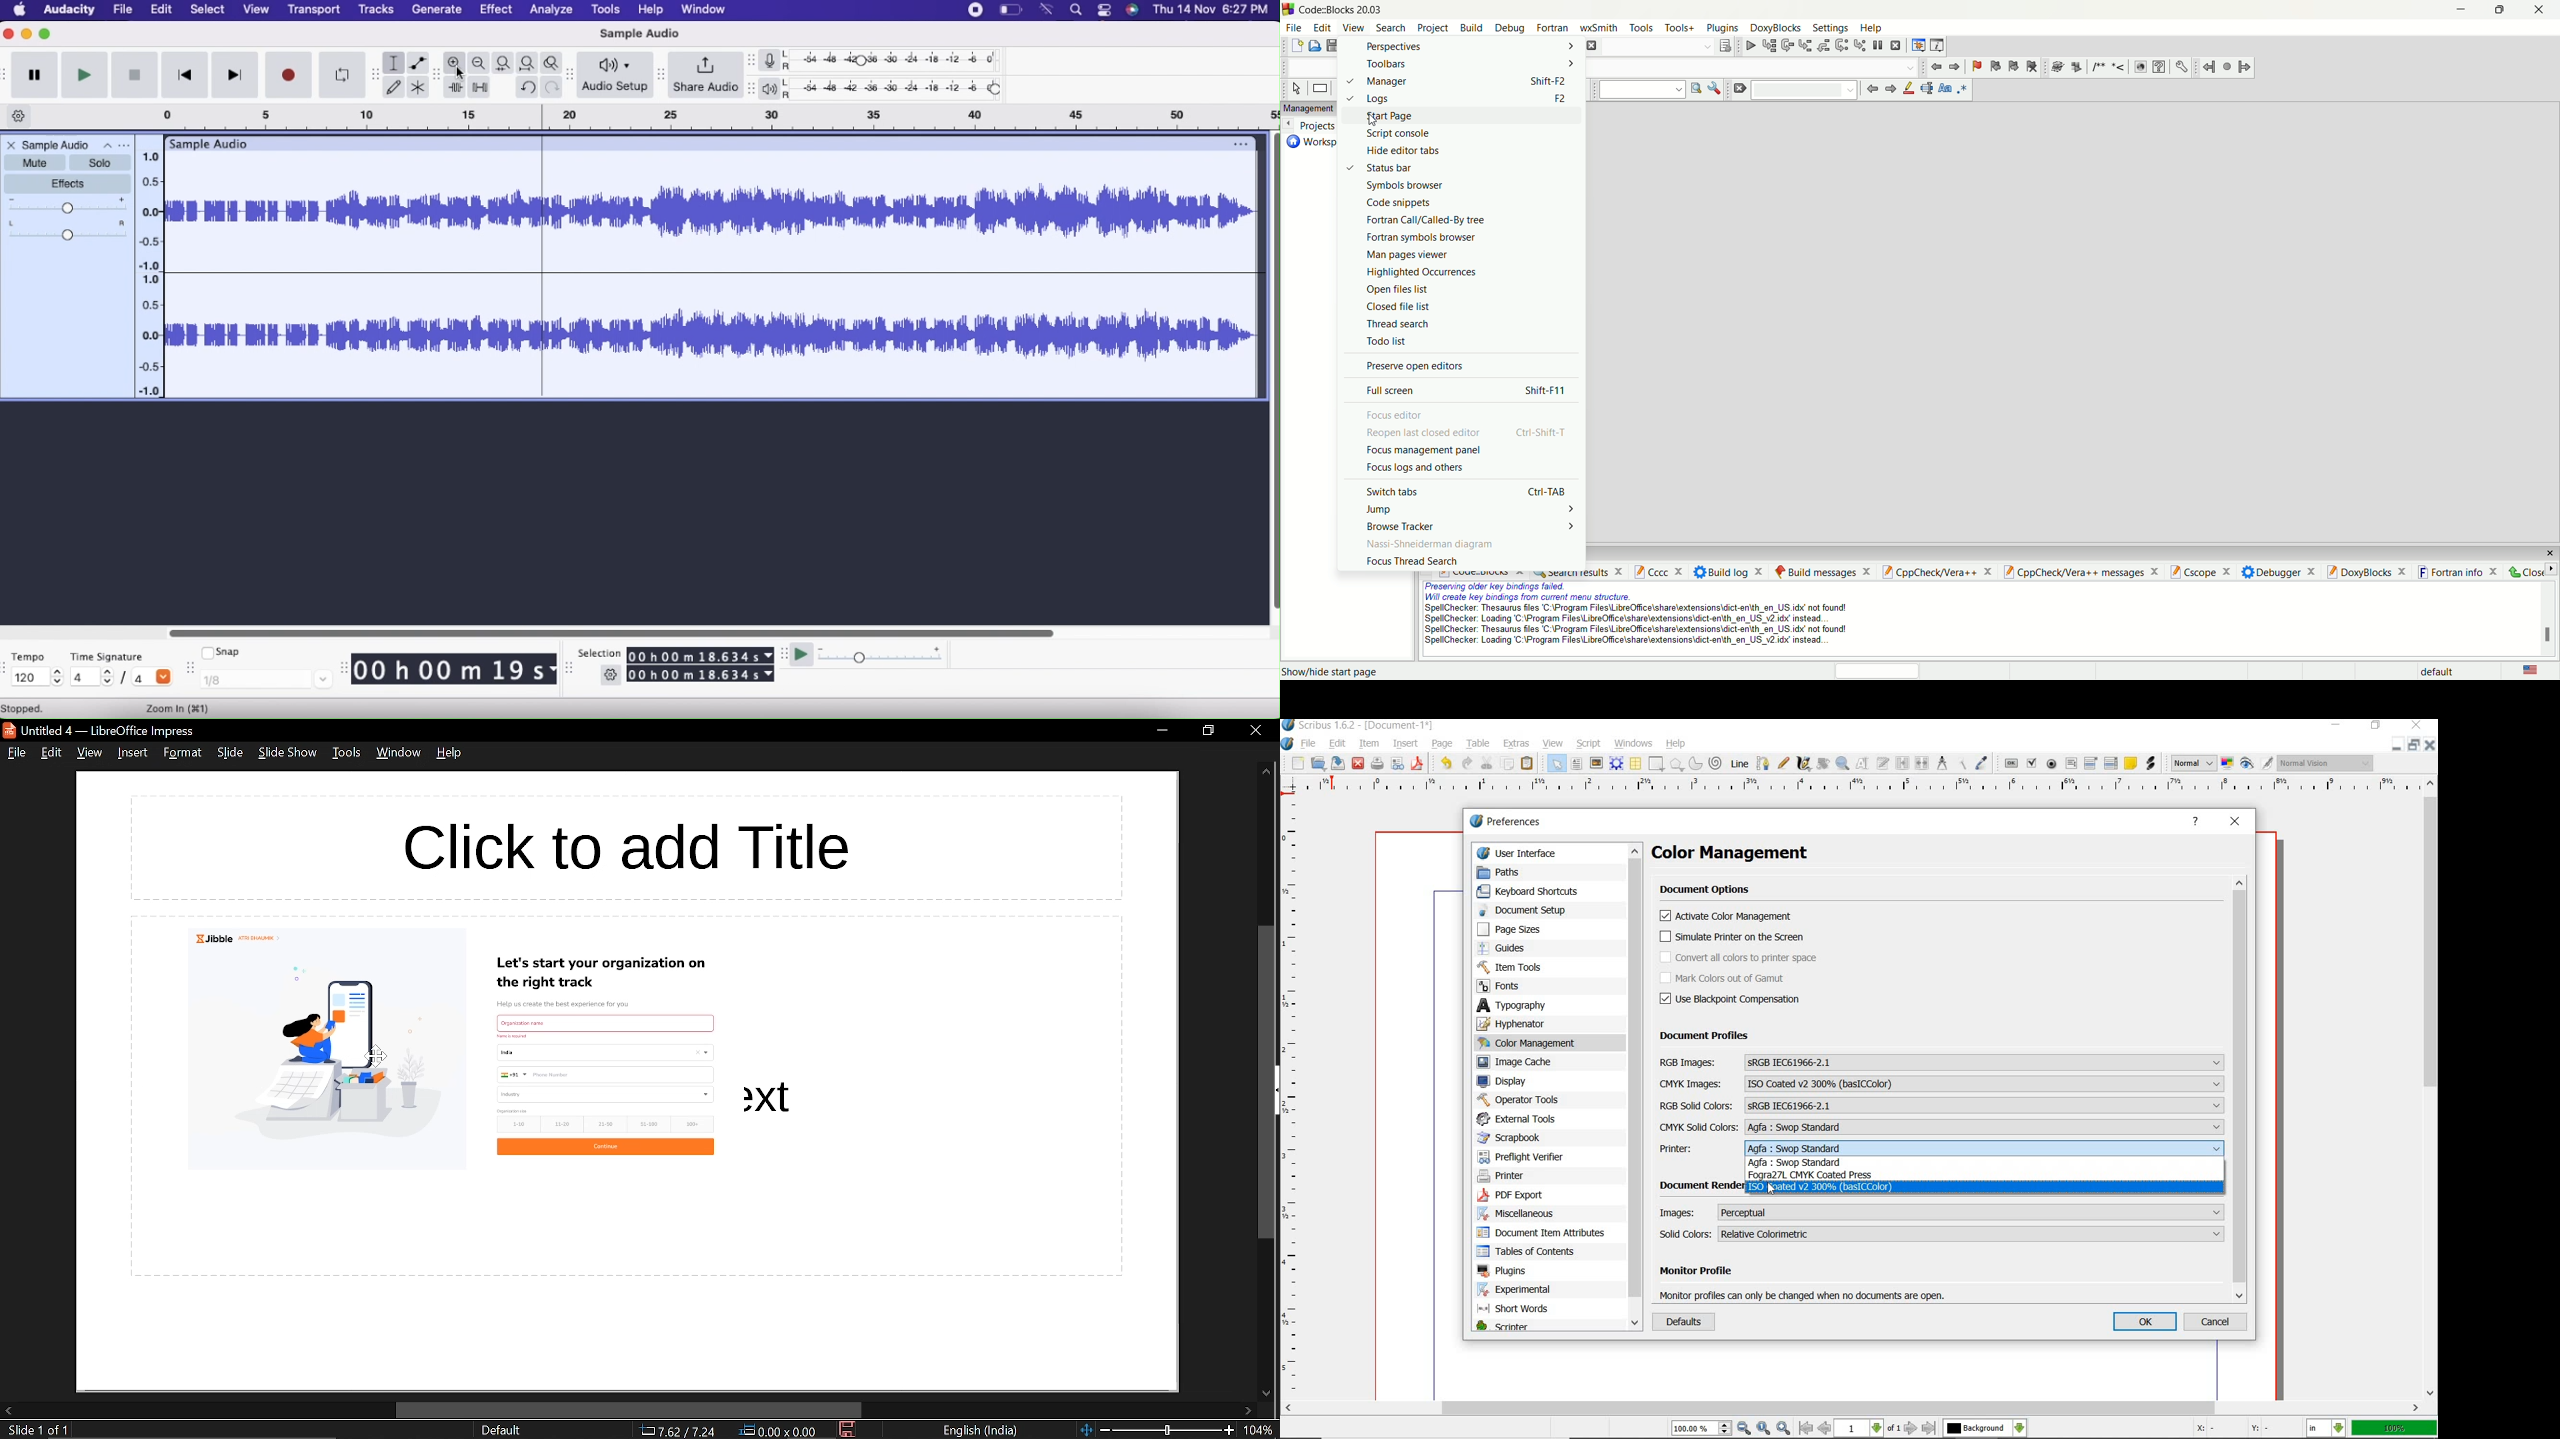 The image size is (2576, 1456). Describe the element at coordinates (1399, 325) in the screenshot. I see `thread search` at that location.